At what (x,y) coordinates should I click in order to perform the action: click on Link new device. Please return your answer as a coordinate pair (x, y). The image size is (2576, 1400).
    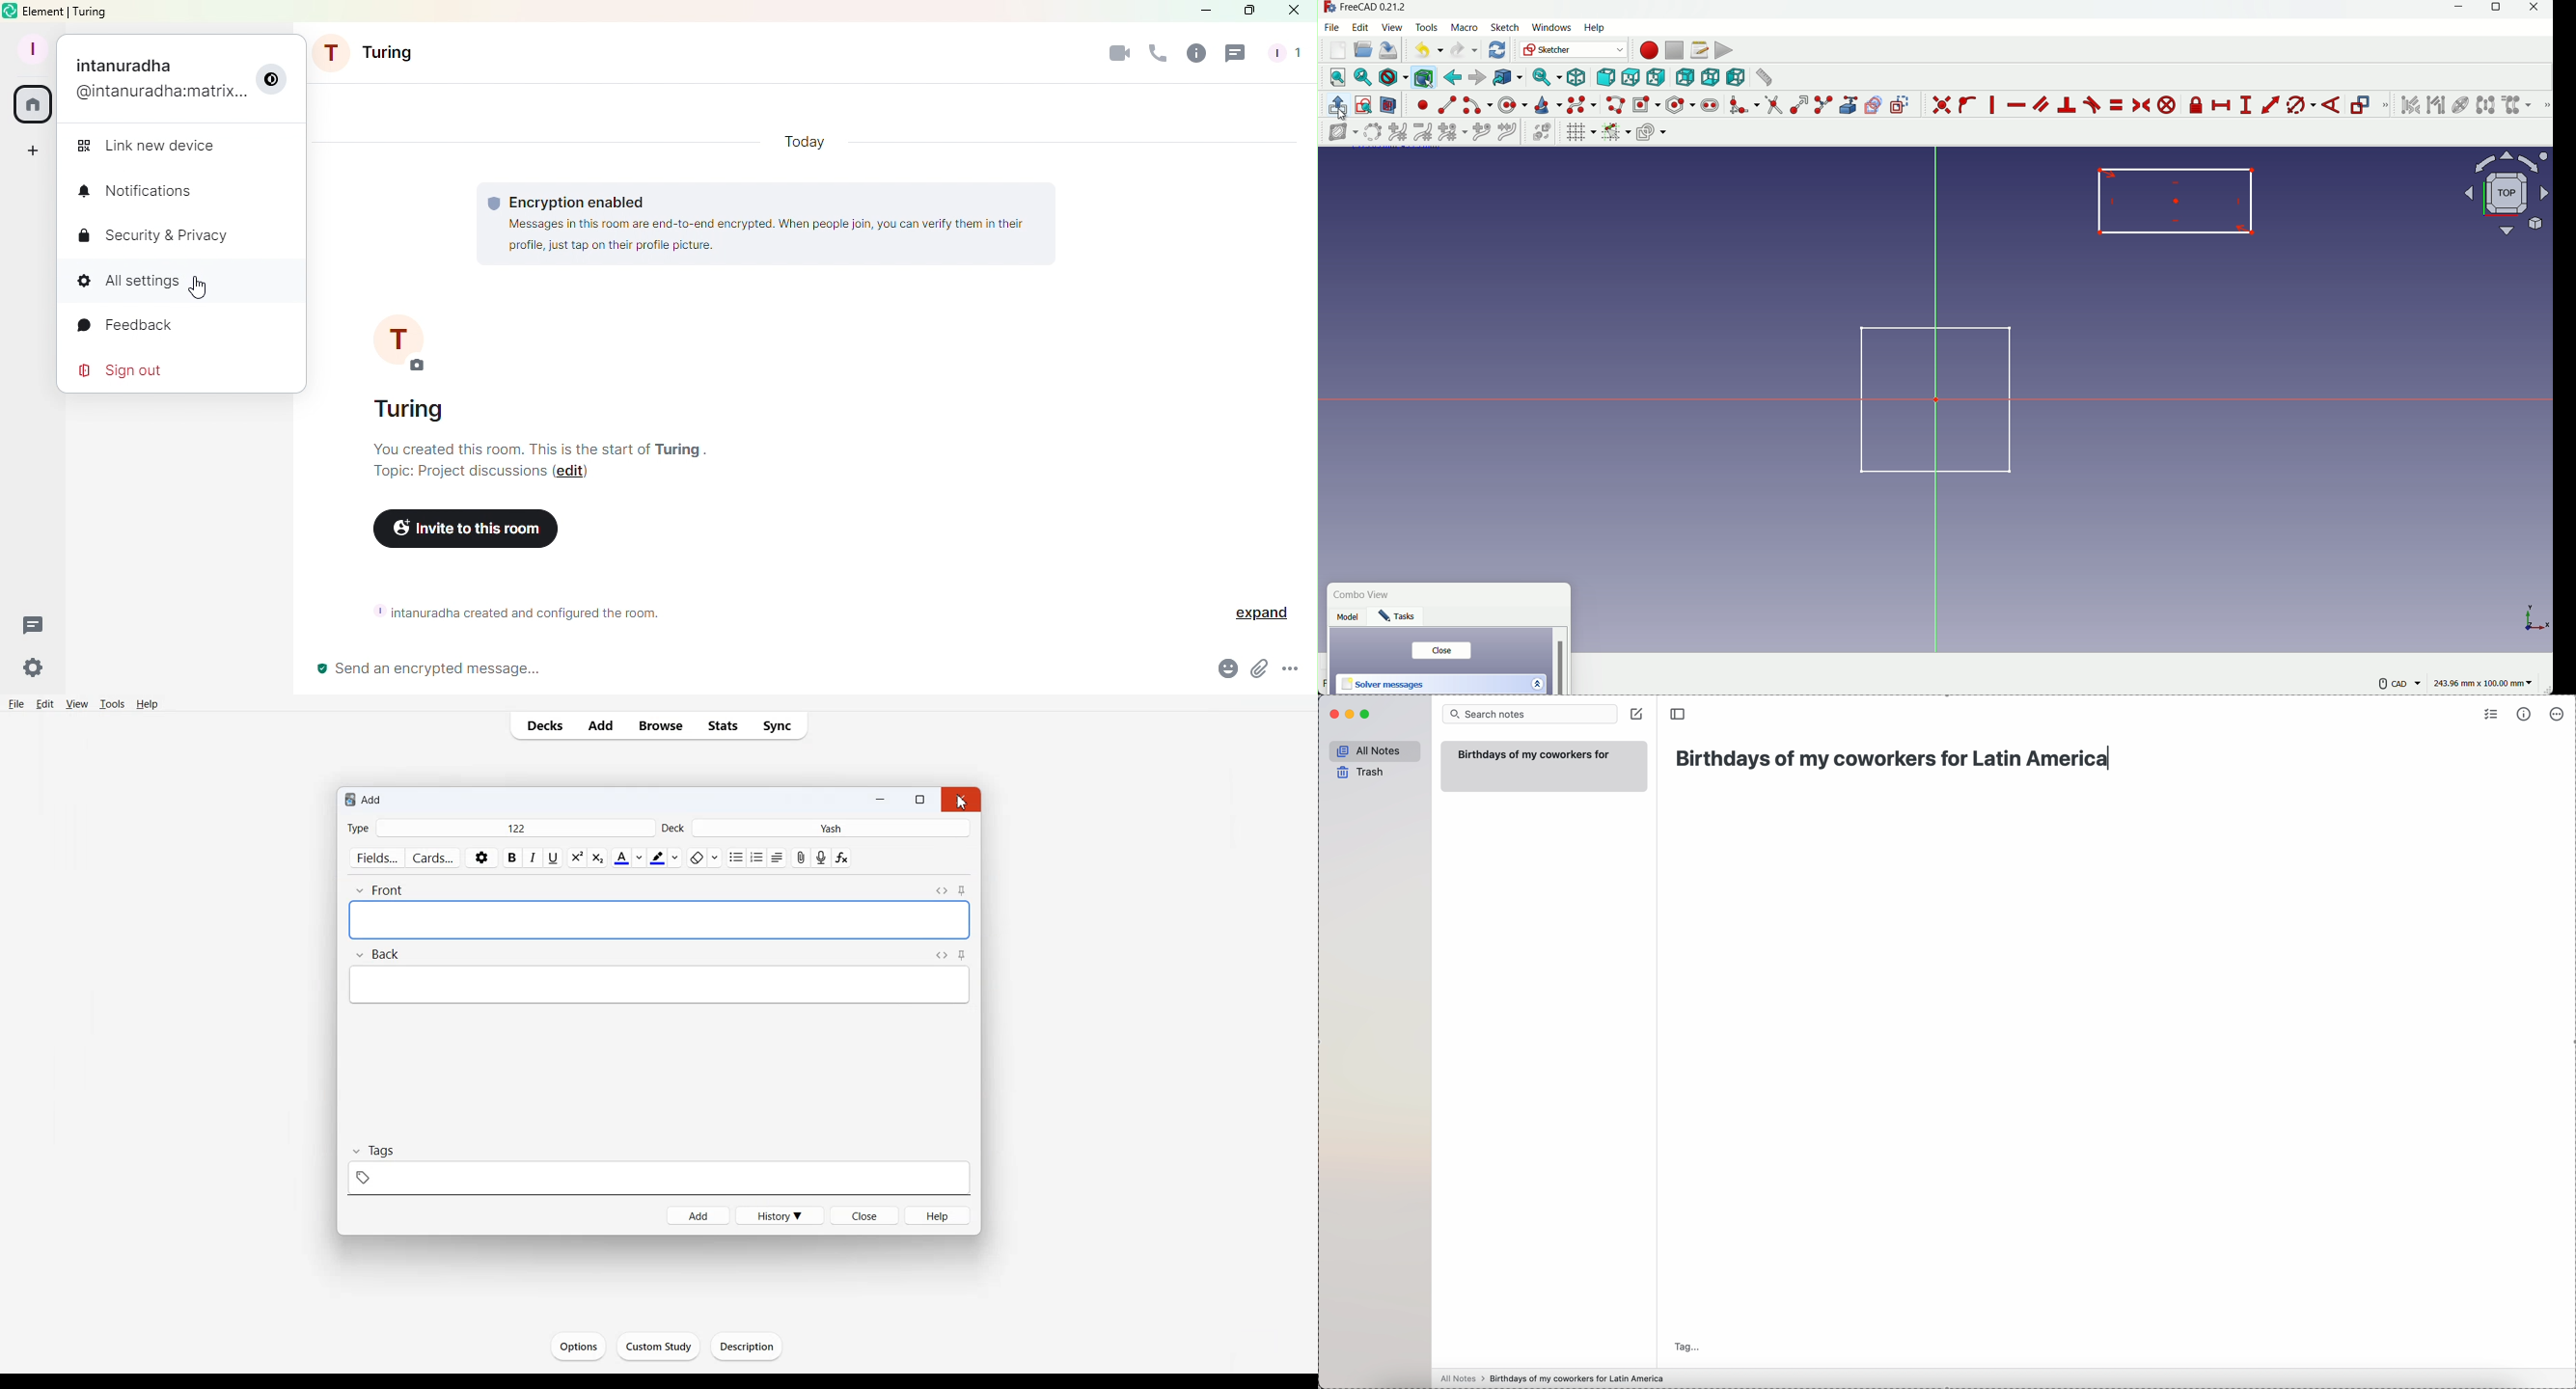
    Looking at the image, I should click on (158, 149).